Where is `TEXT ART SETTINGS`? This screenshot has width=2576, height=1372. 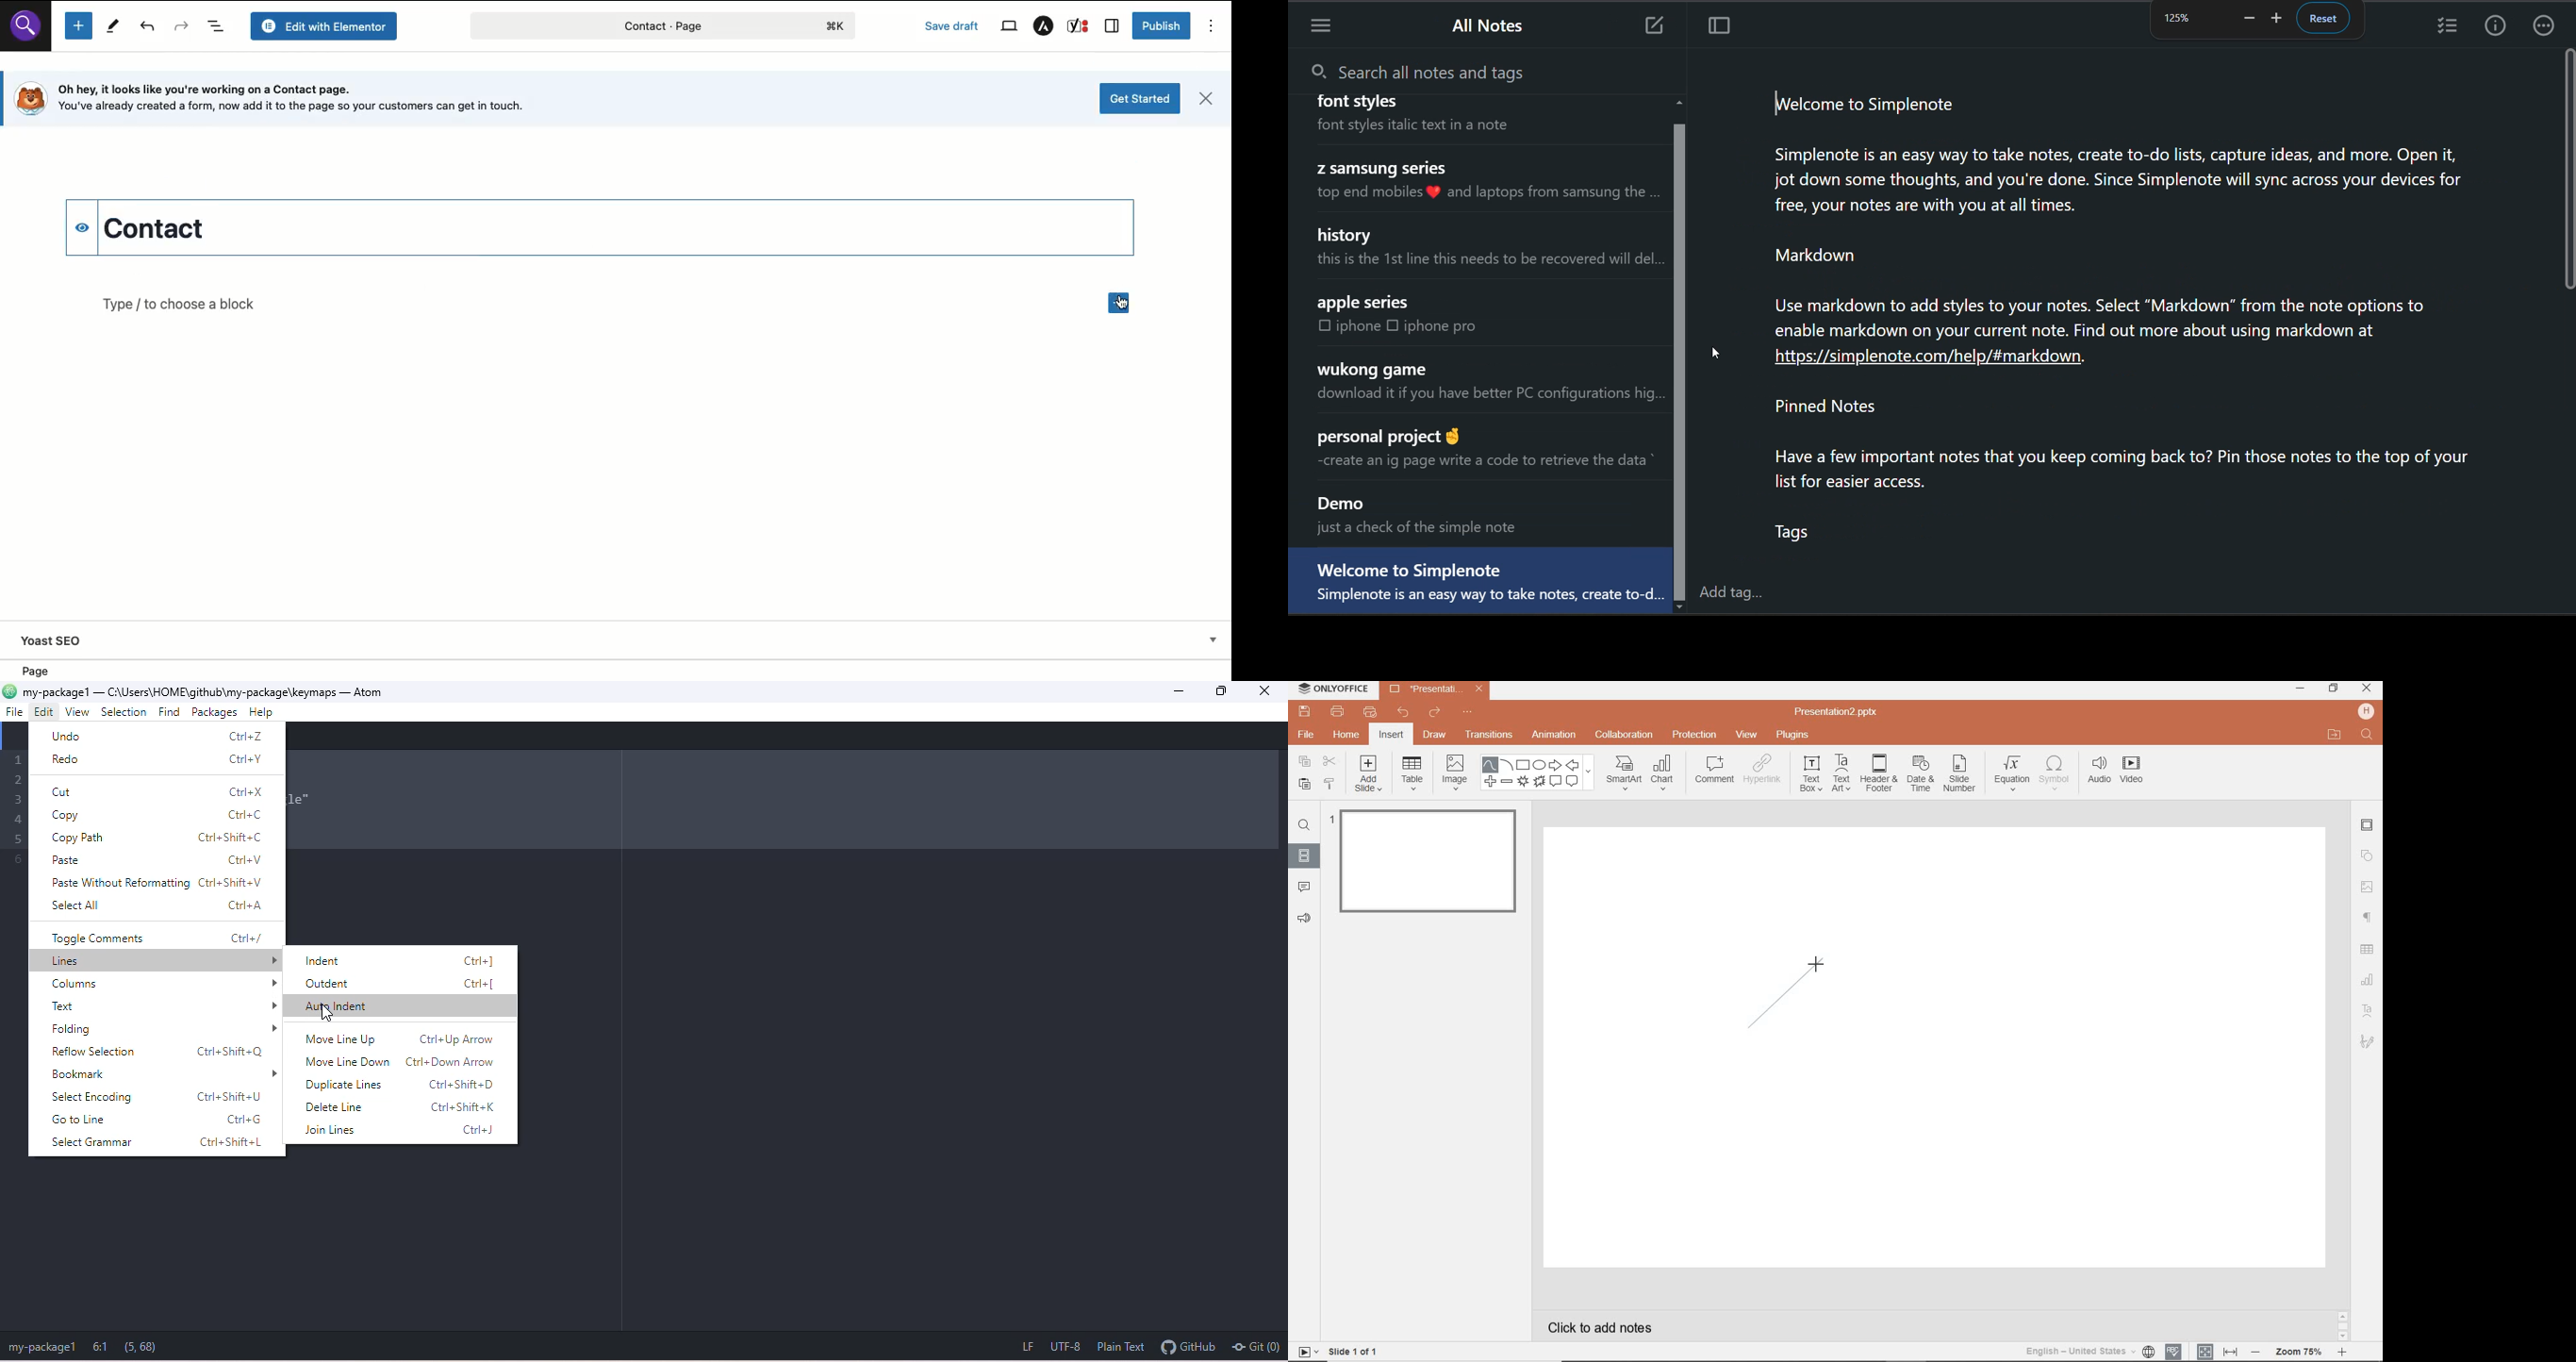
TEXT ART SETTINGS is located at coordinates (2369, 1011).